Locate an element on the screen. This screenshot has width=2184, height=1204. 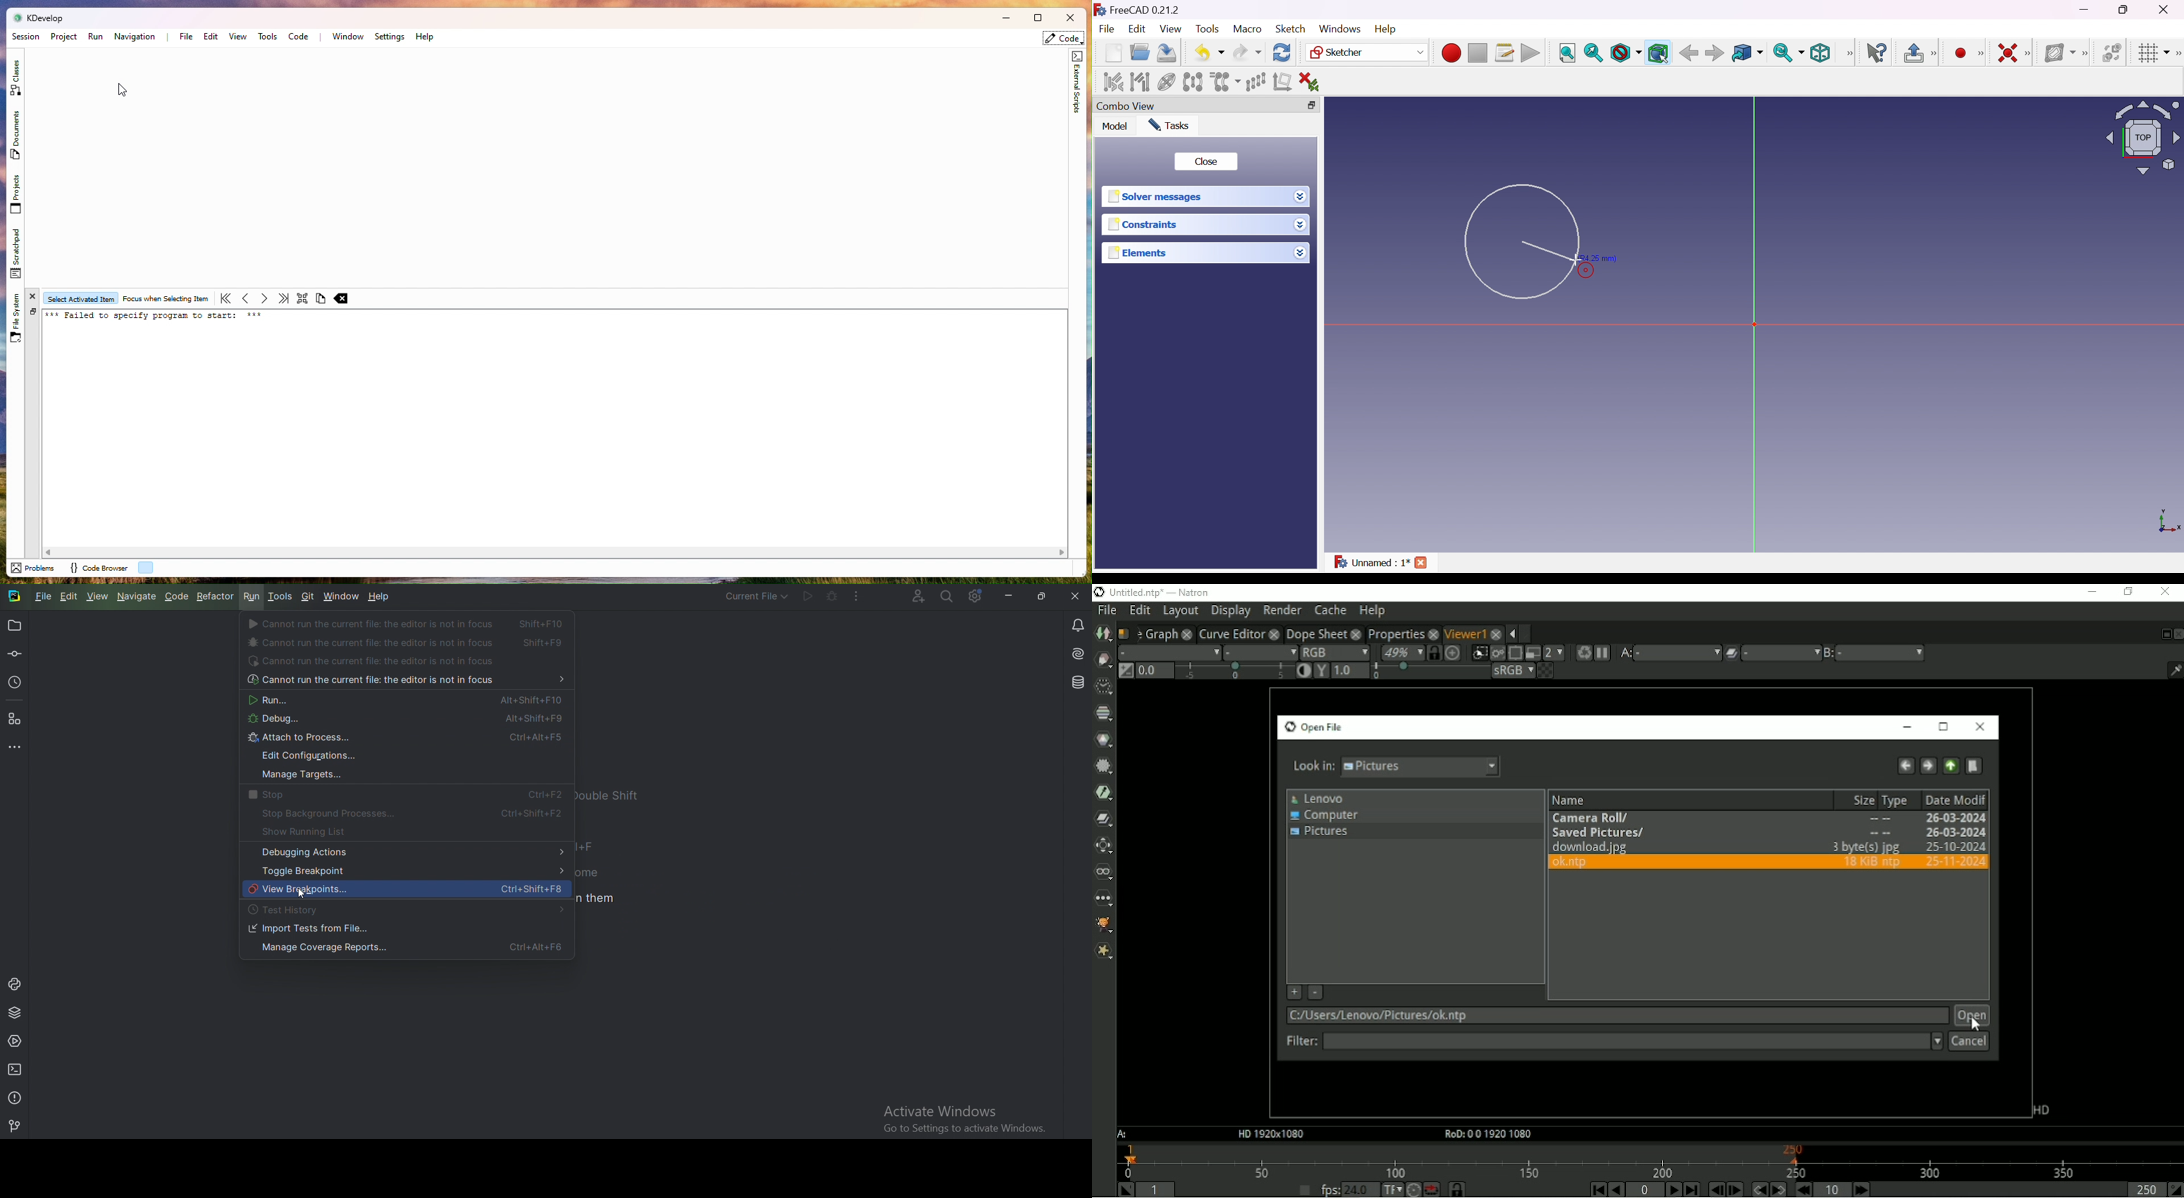
Problems is located at coordinates (16, 1096).